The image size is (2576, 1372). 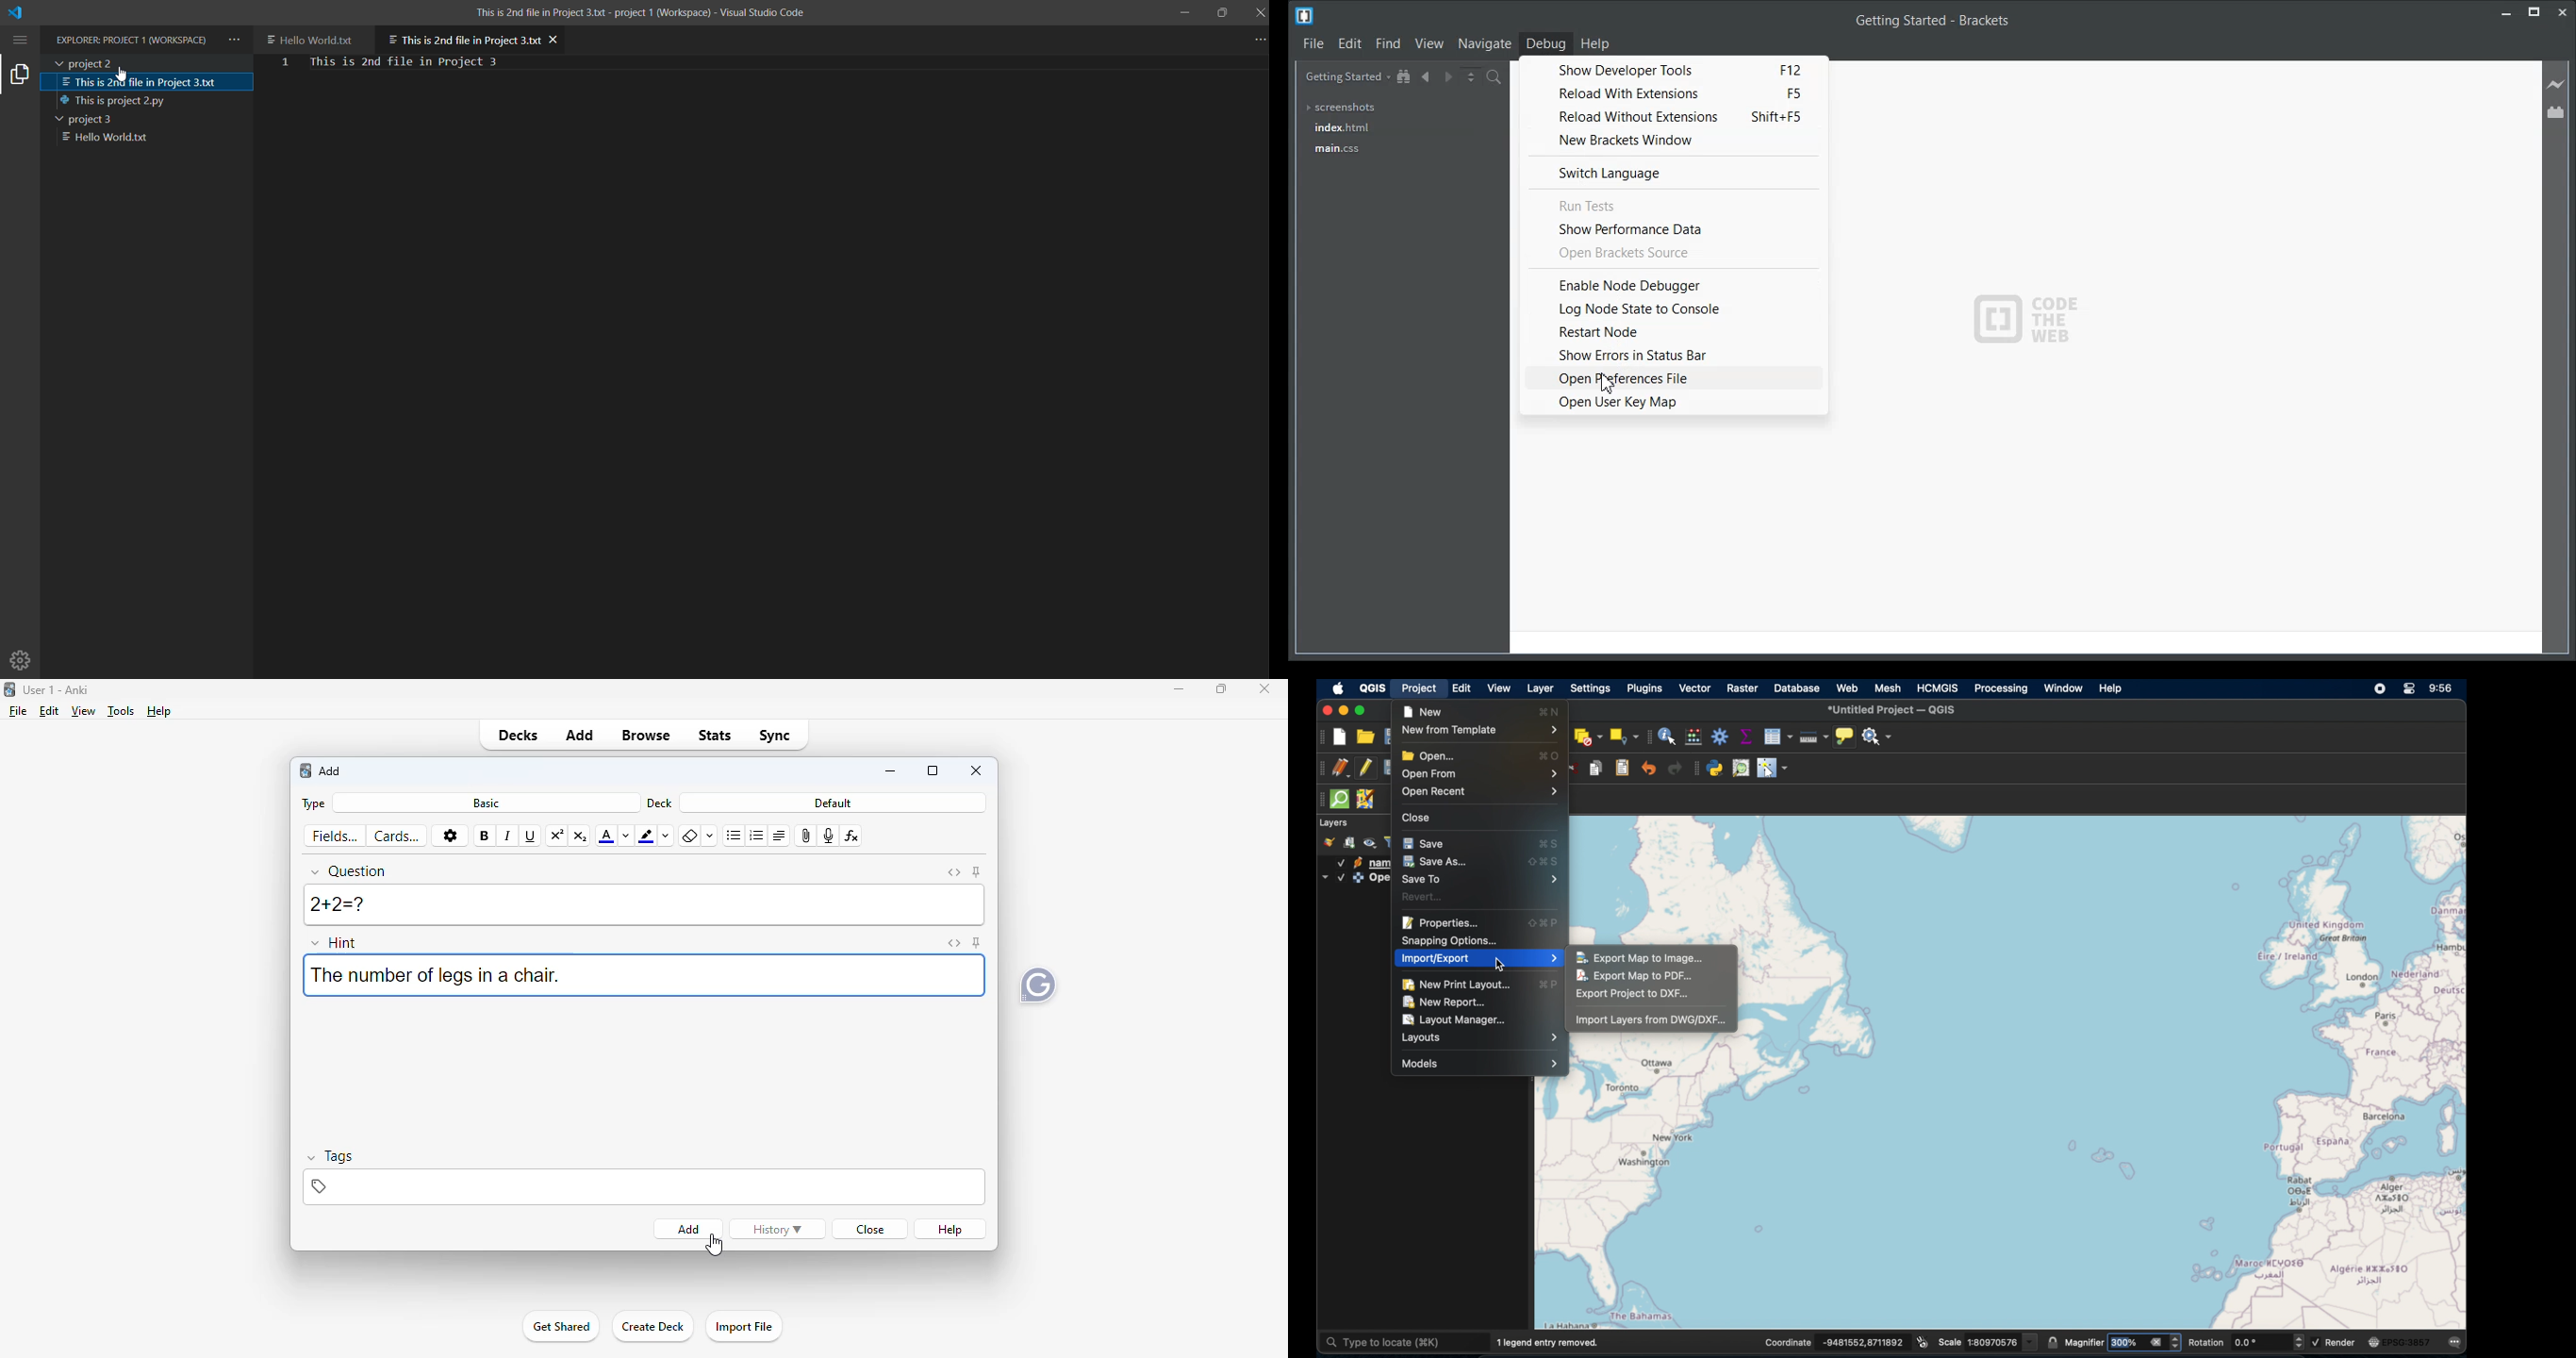 I want to click on unordered list, so click(x=734, y=836).